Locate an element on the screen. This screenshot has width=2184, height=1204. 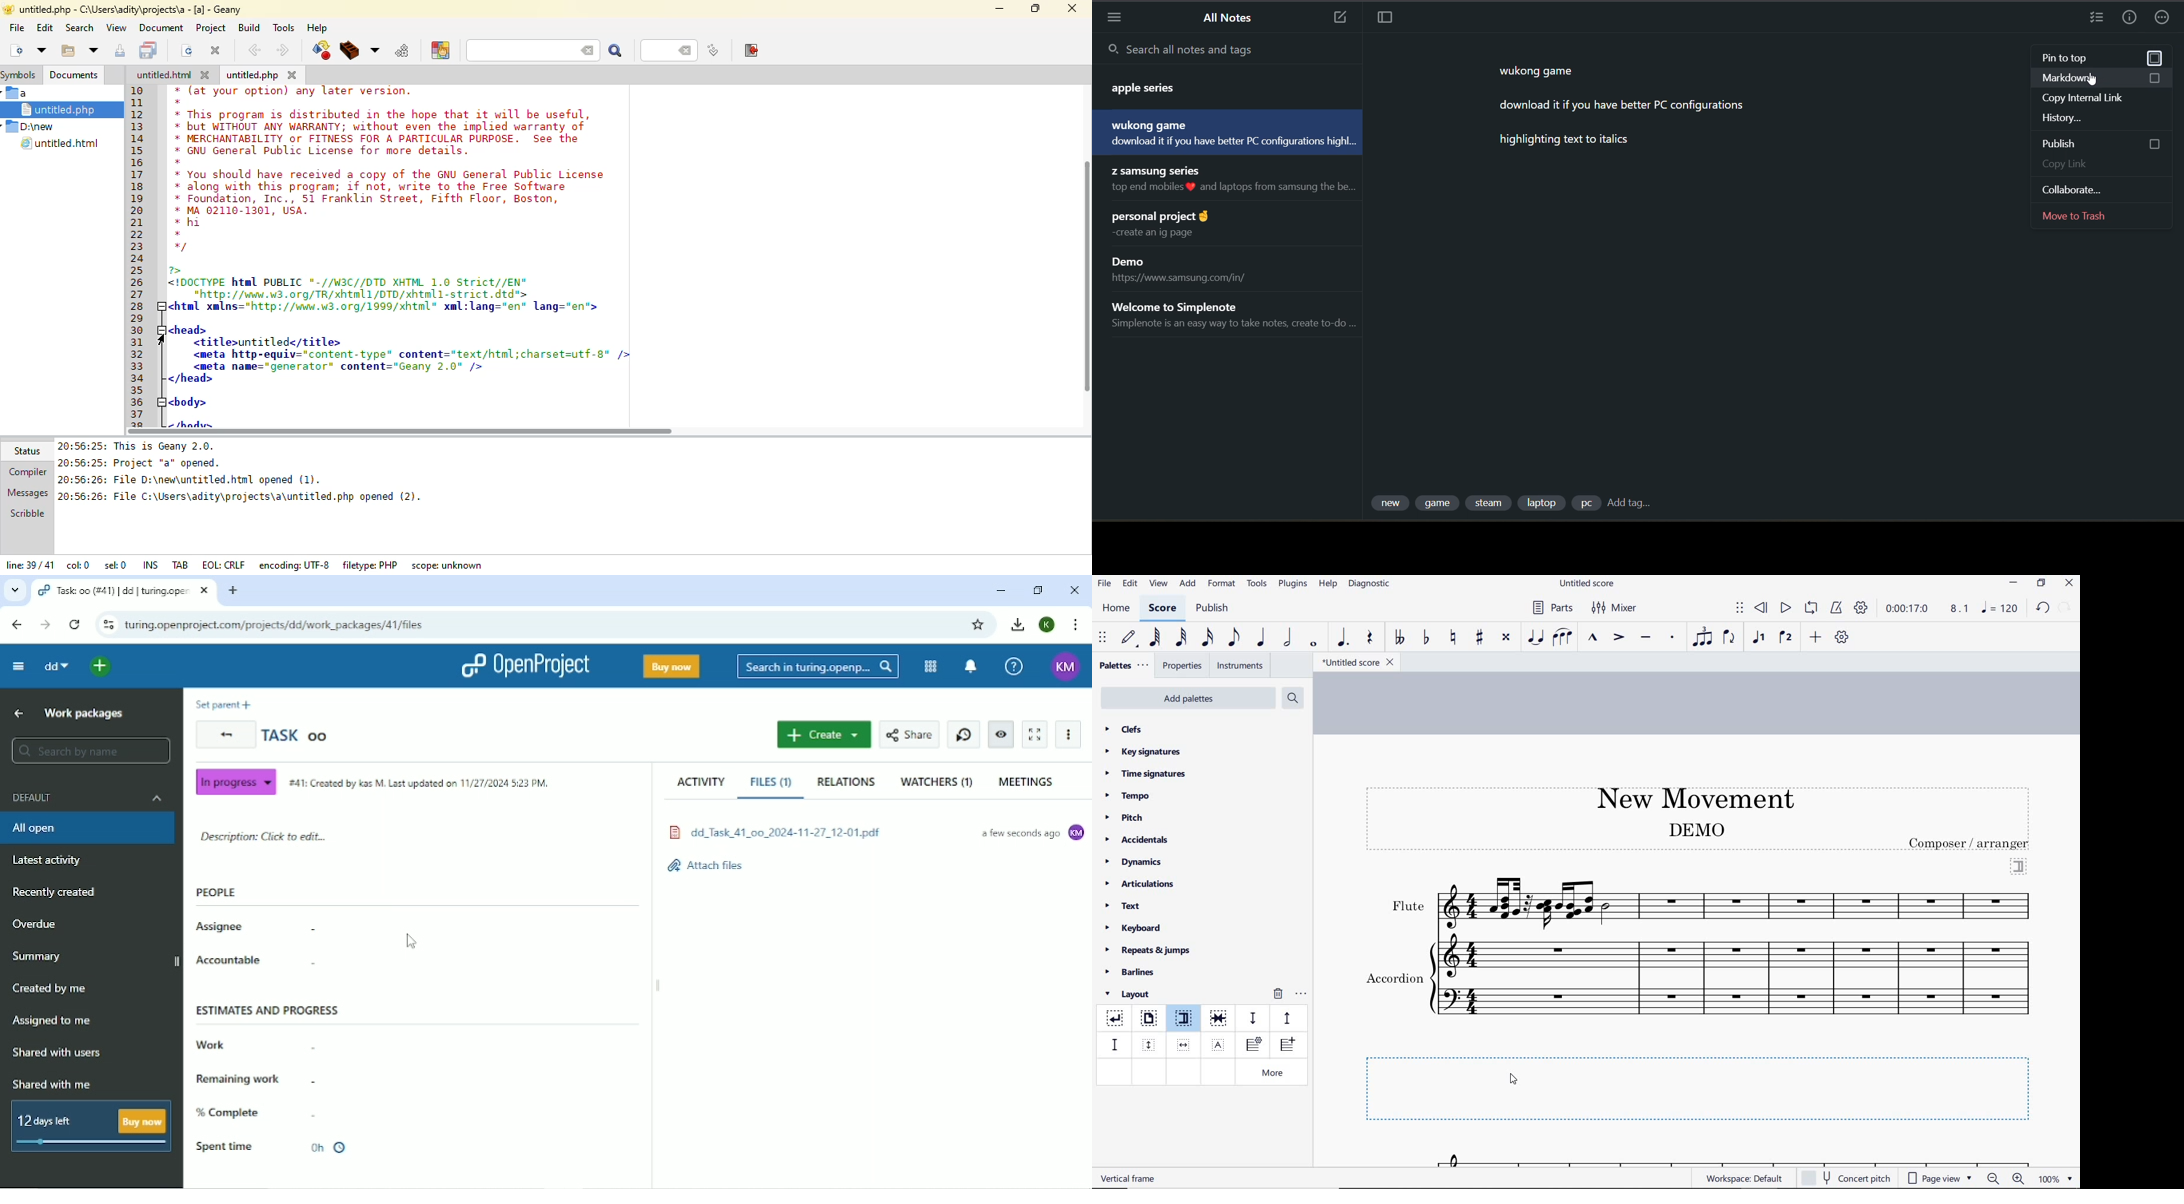
Create is located at coordinates (825, 734).